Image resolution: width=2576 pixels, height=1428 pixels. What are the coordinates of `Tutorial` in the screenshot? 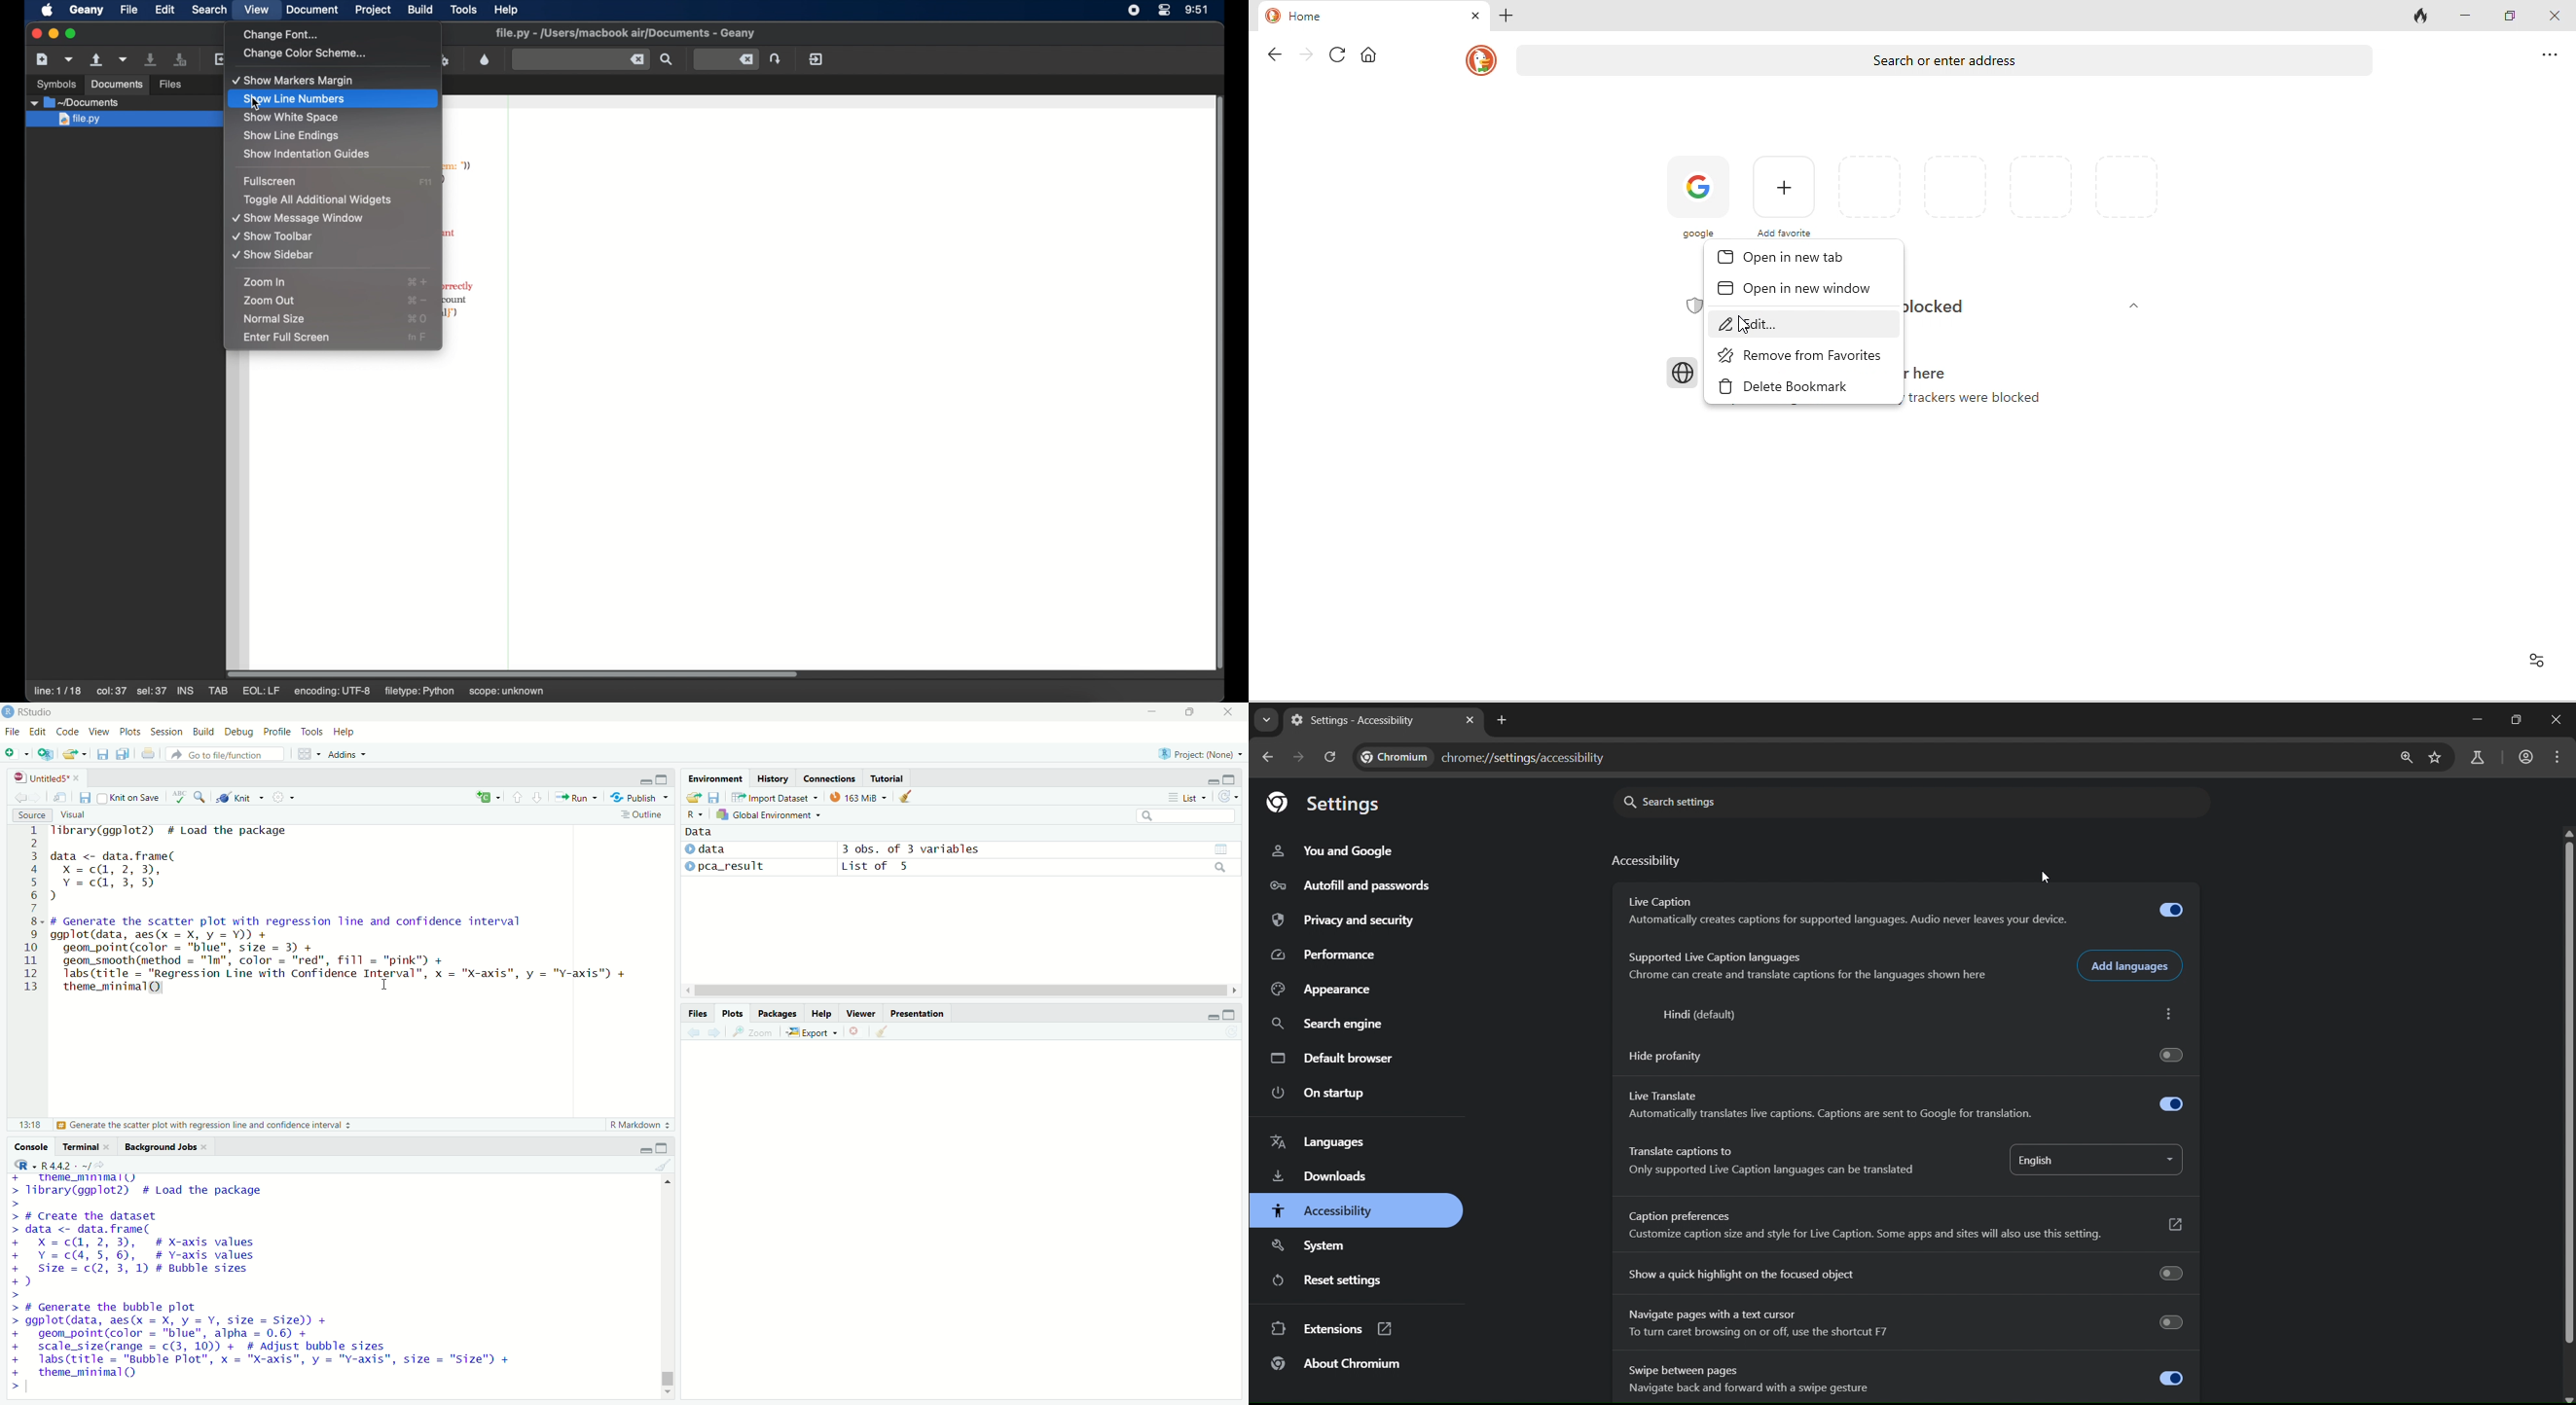 It's located at (887, 778).